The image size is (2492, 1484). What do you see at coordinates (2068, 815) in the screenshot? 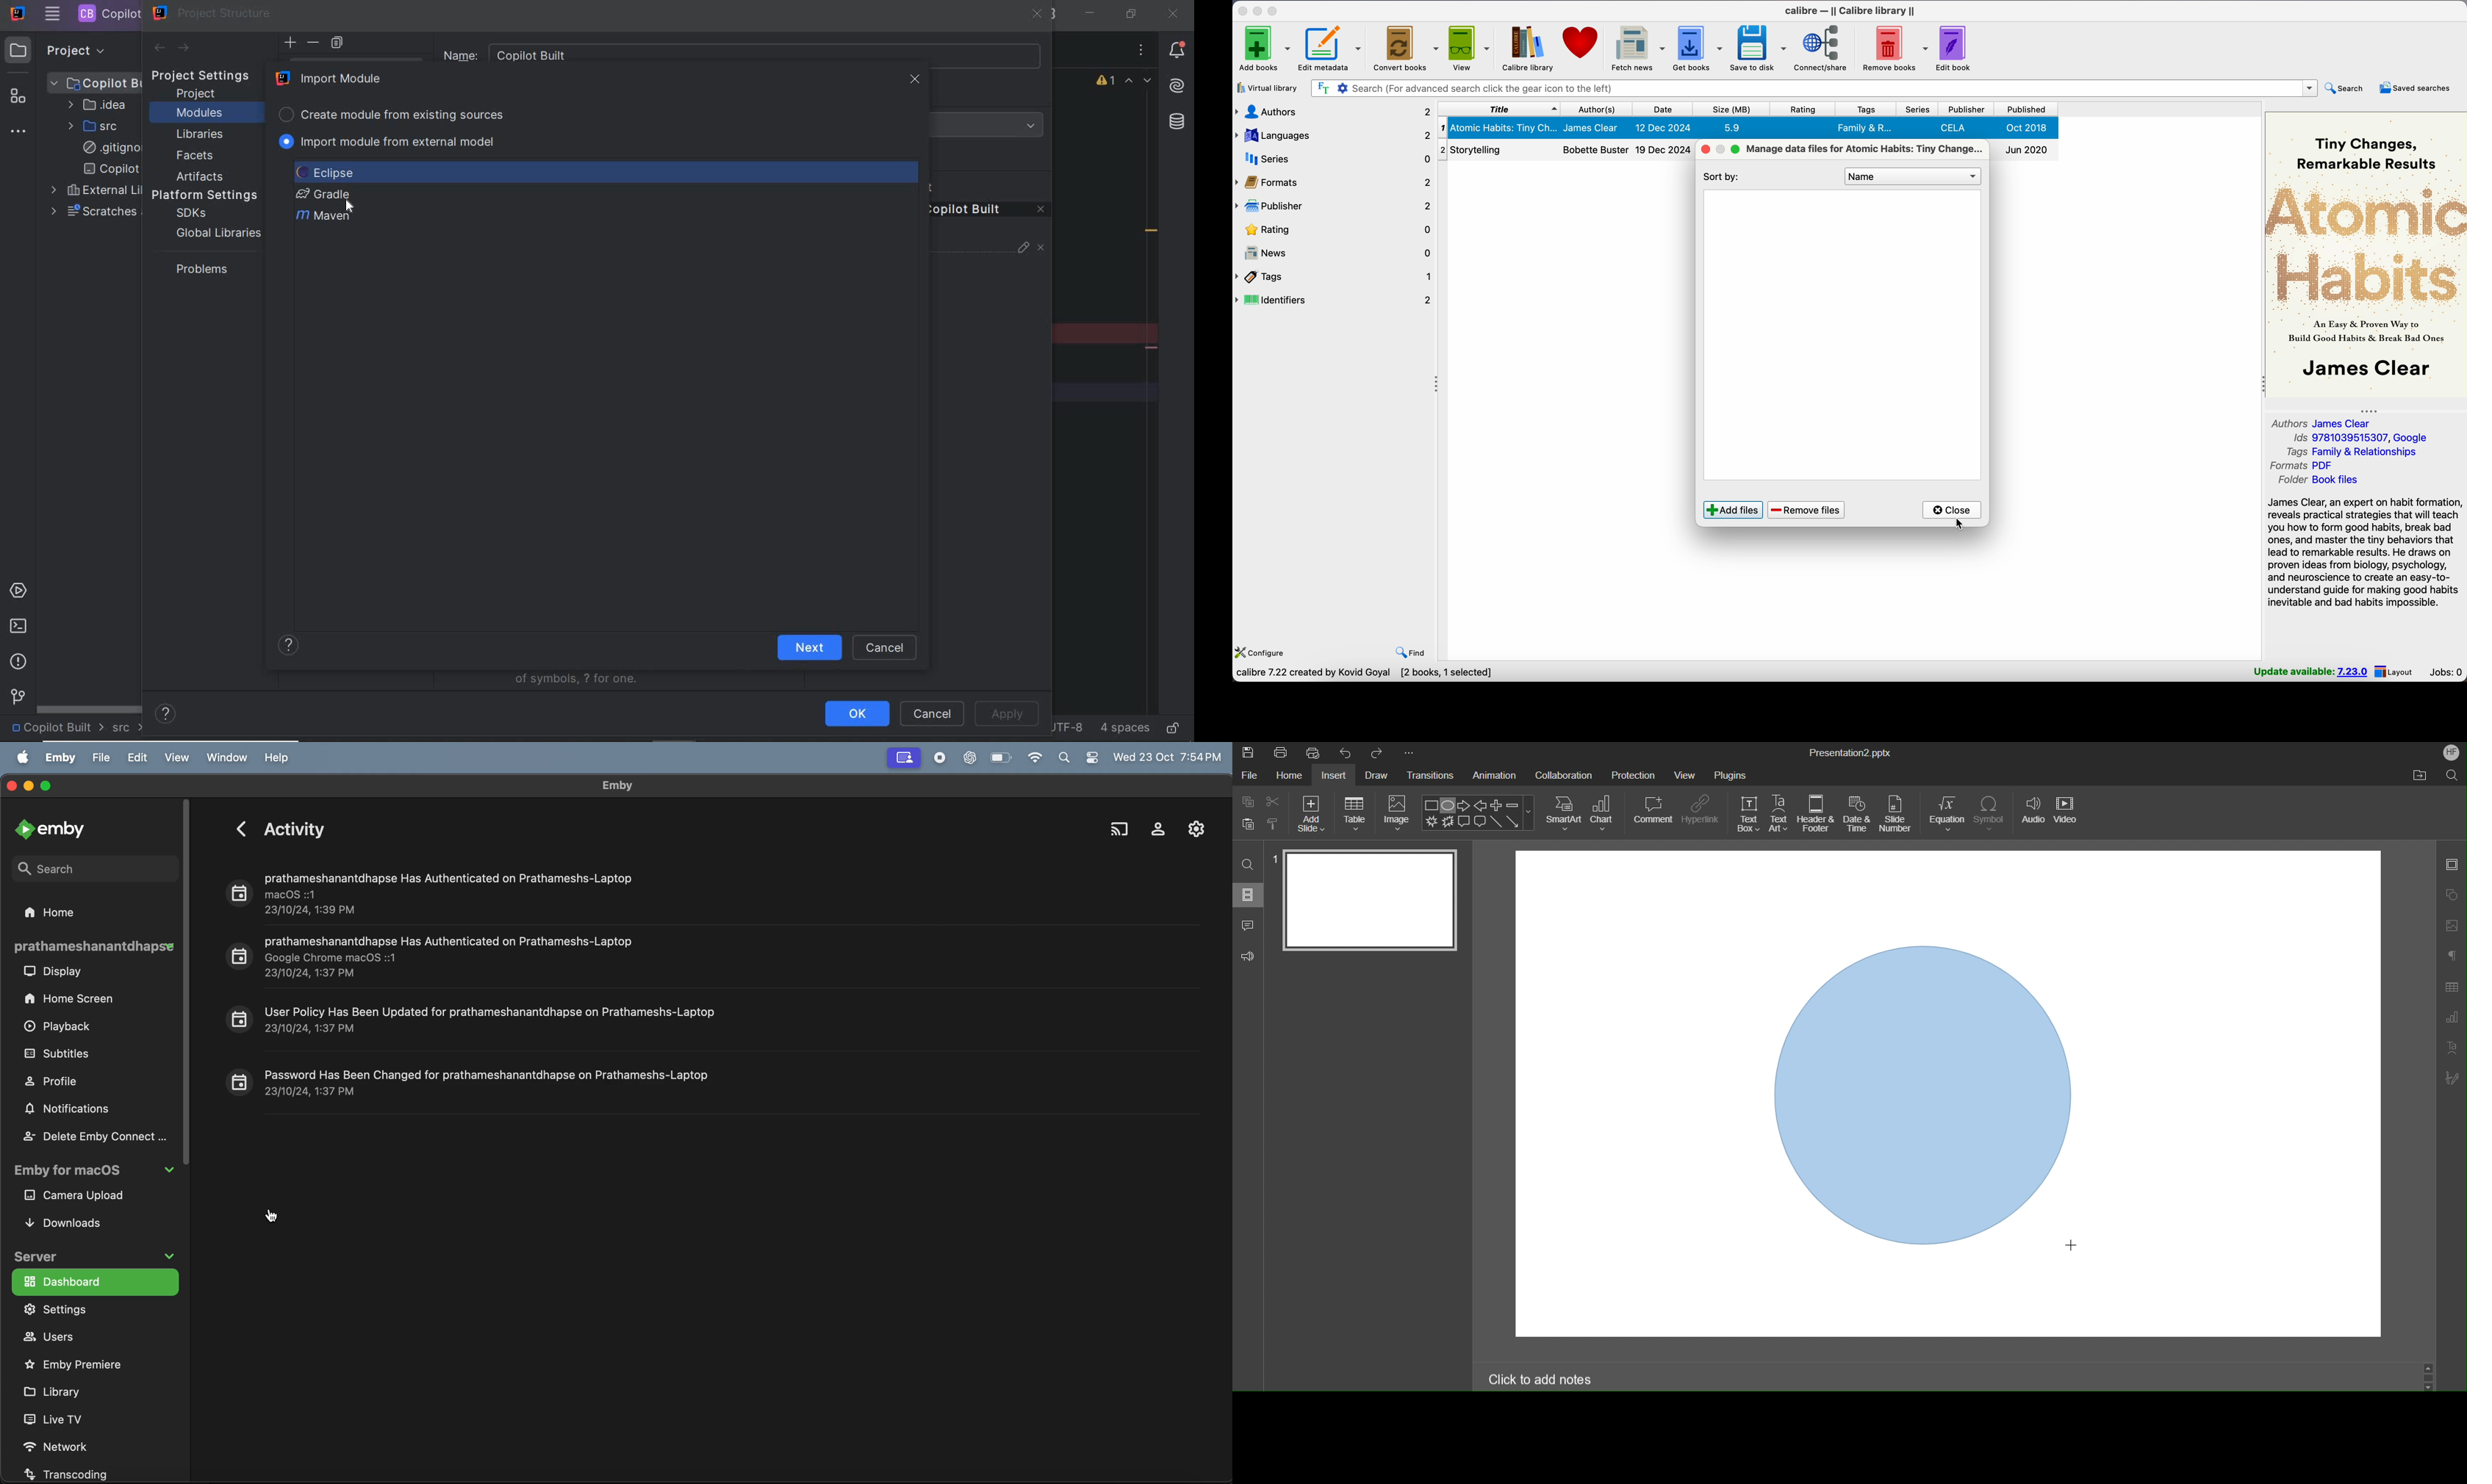
I see `Video` at bounding box center [2068, 815].